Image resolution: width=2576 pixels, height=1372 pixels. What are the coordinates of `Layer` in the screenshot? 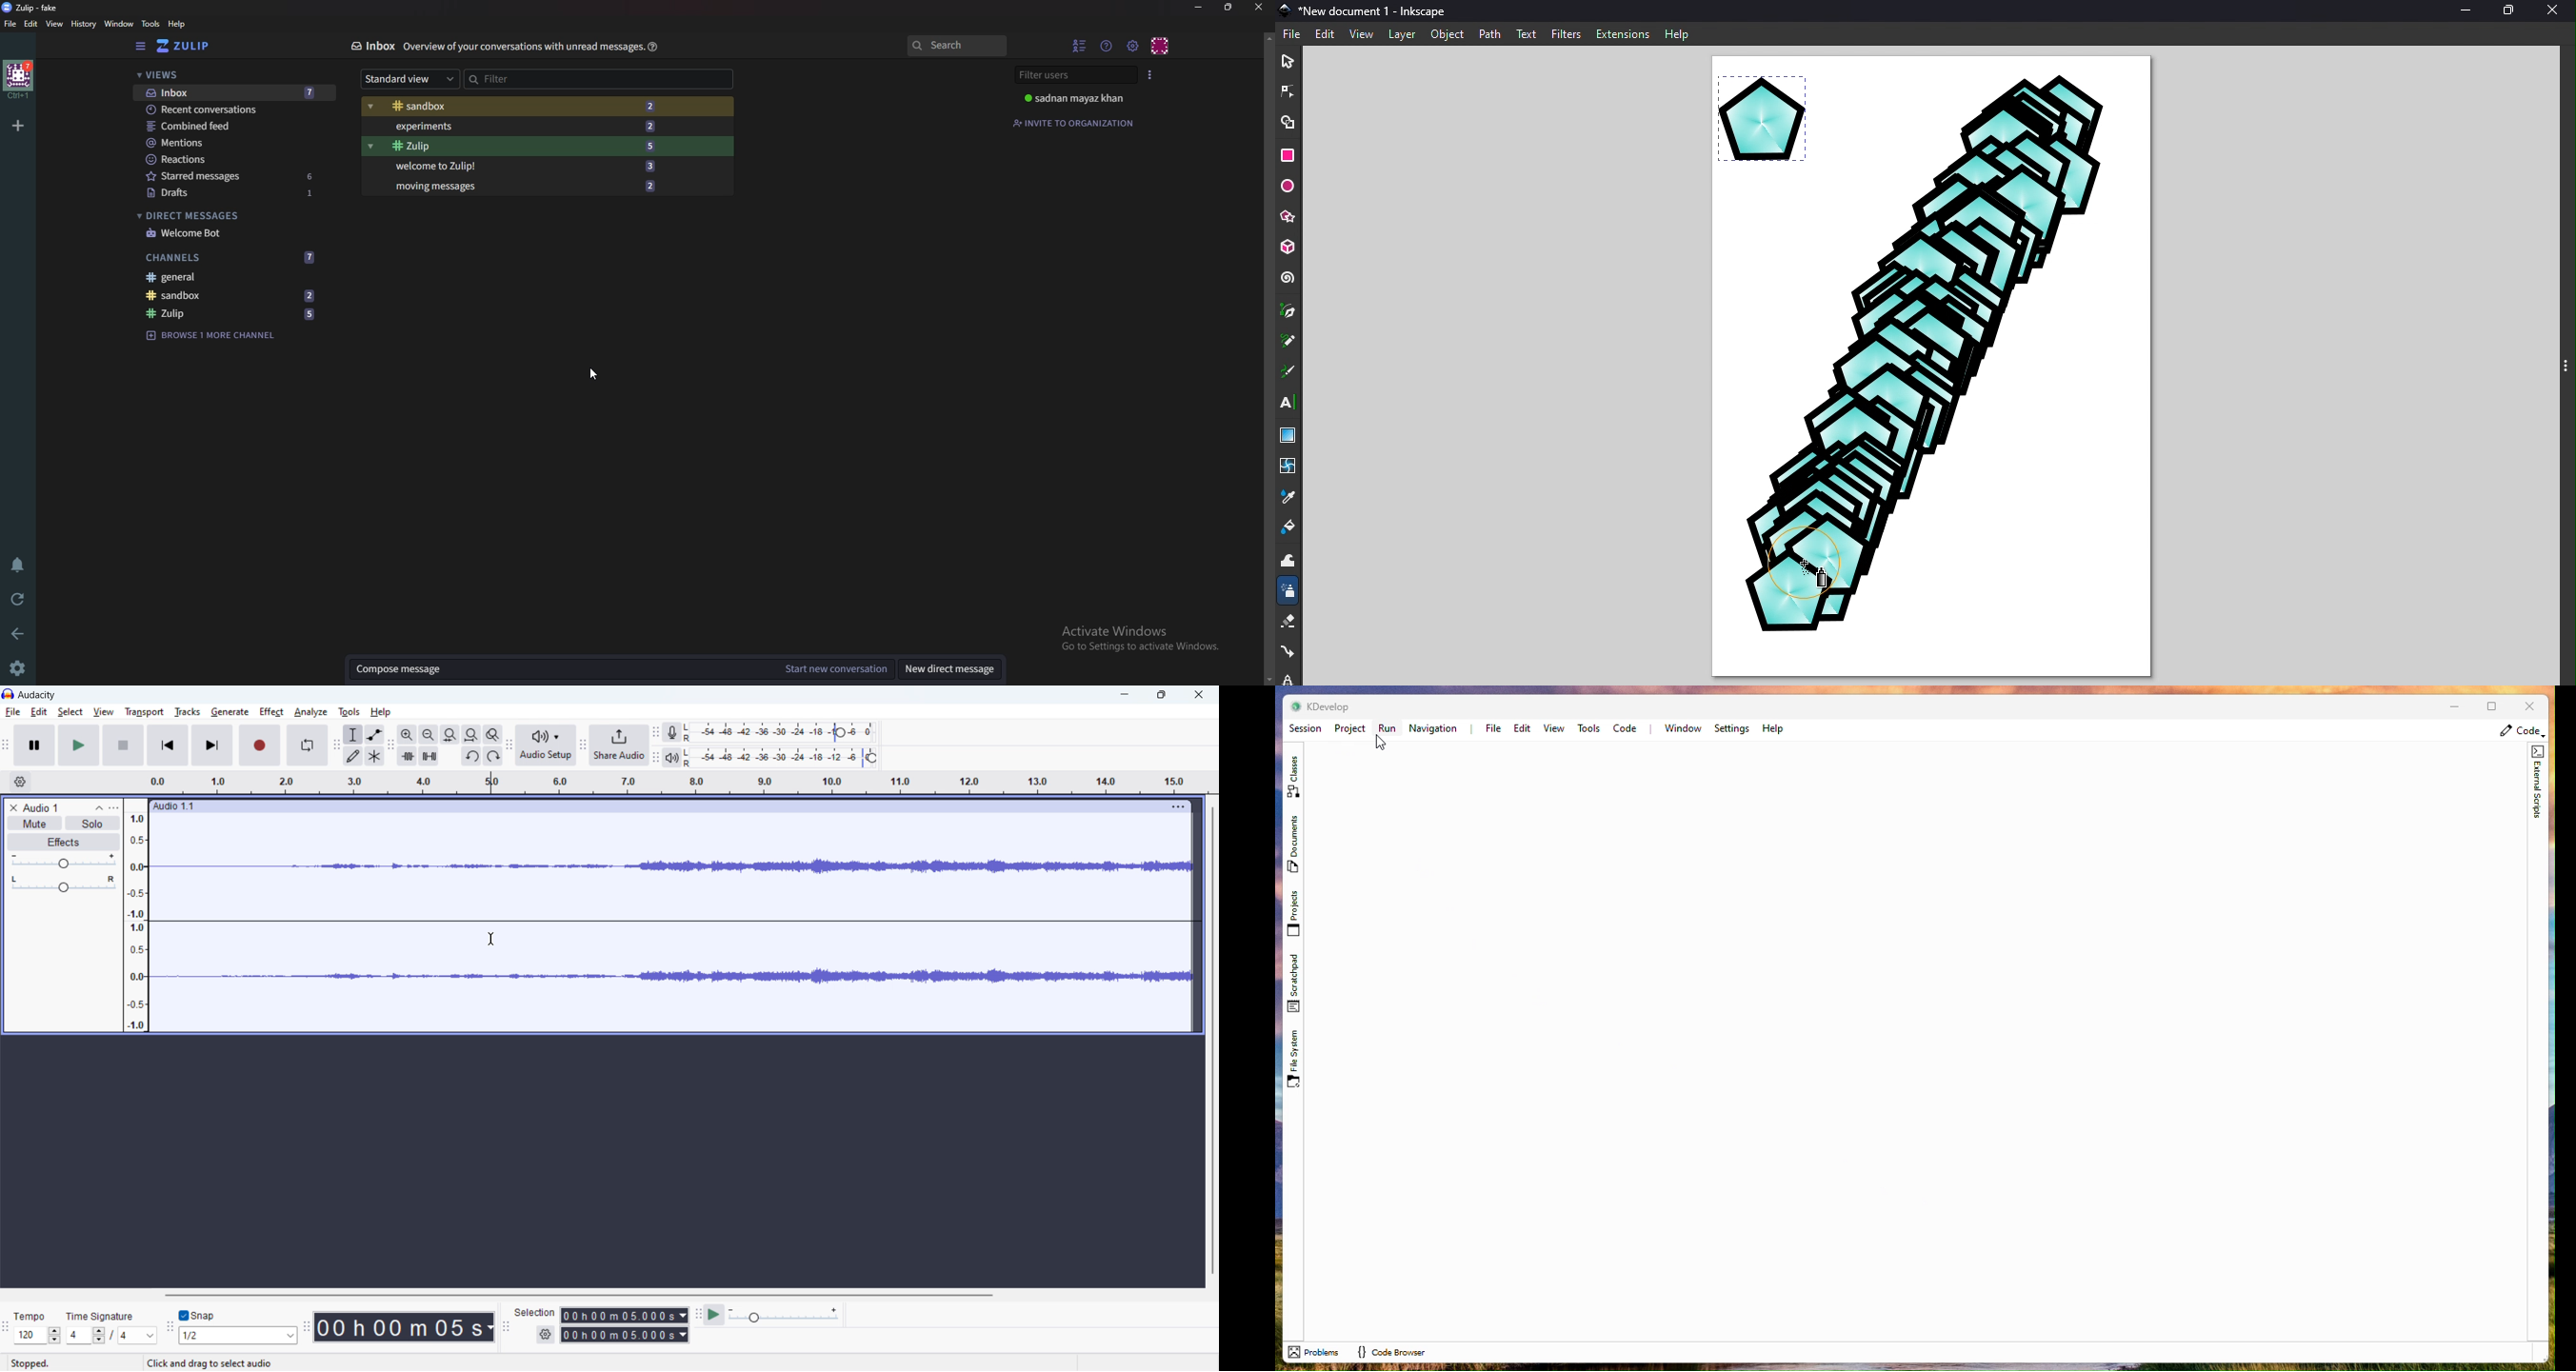 It's located at (1401, 33).